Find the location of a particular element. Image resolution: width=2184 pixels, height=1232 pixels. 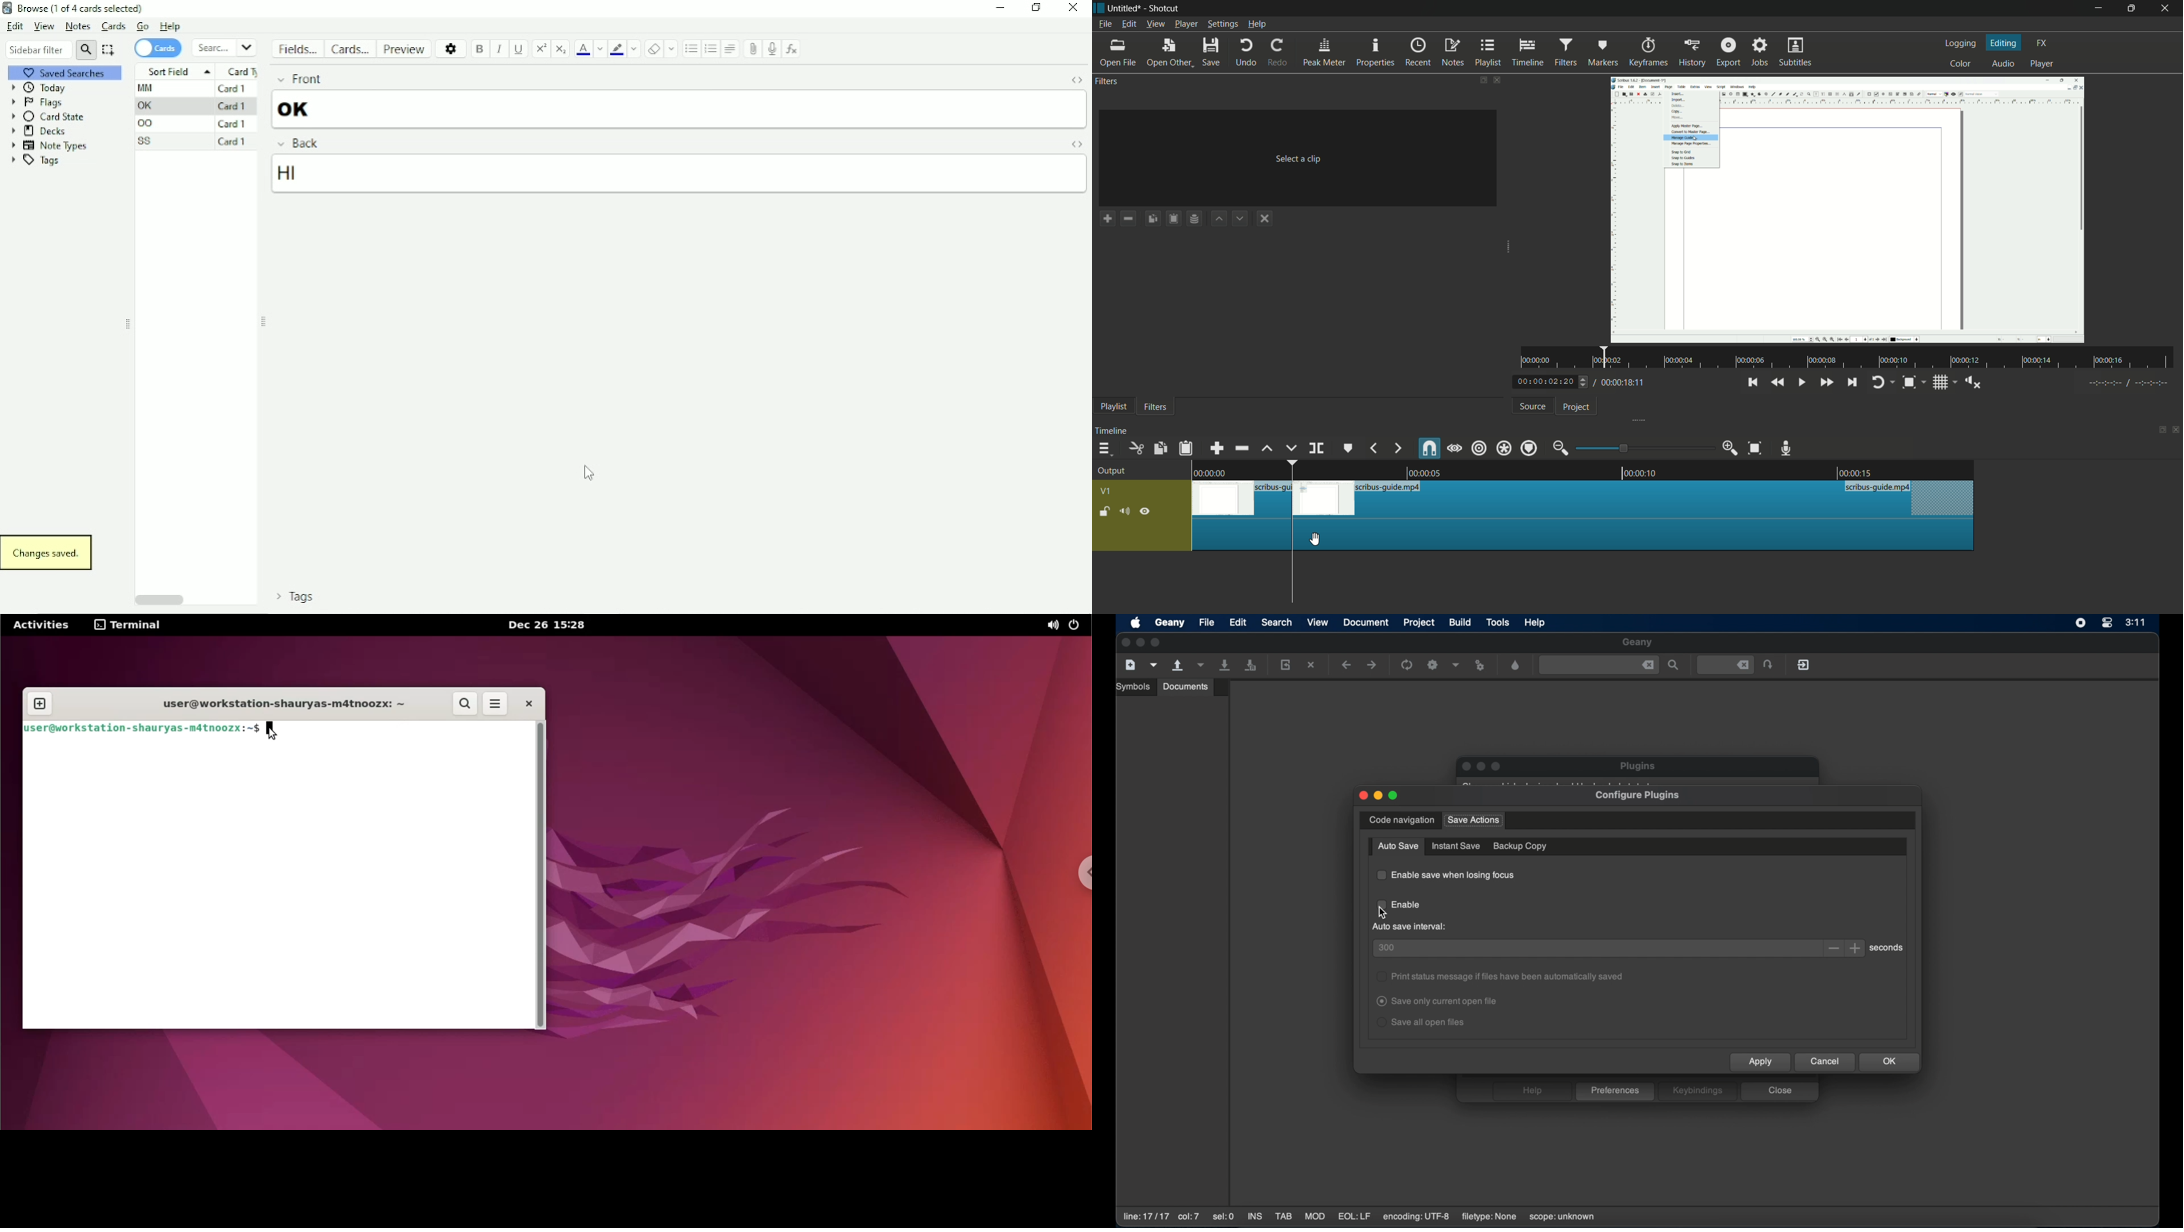

Select is located at coordinates (109, 50).